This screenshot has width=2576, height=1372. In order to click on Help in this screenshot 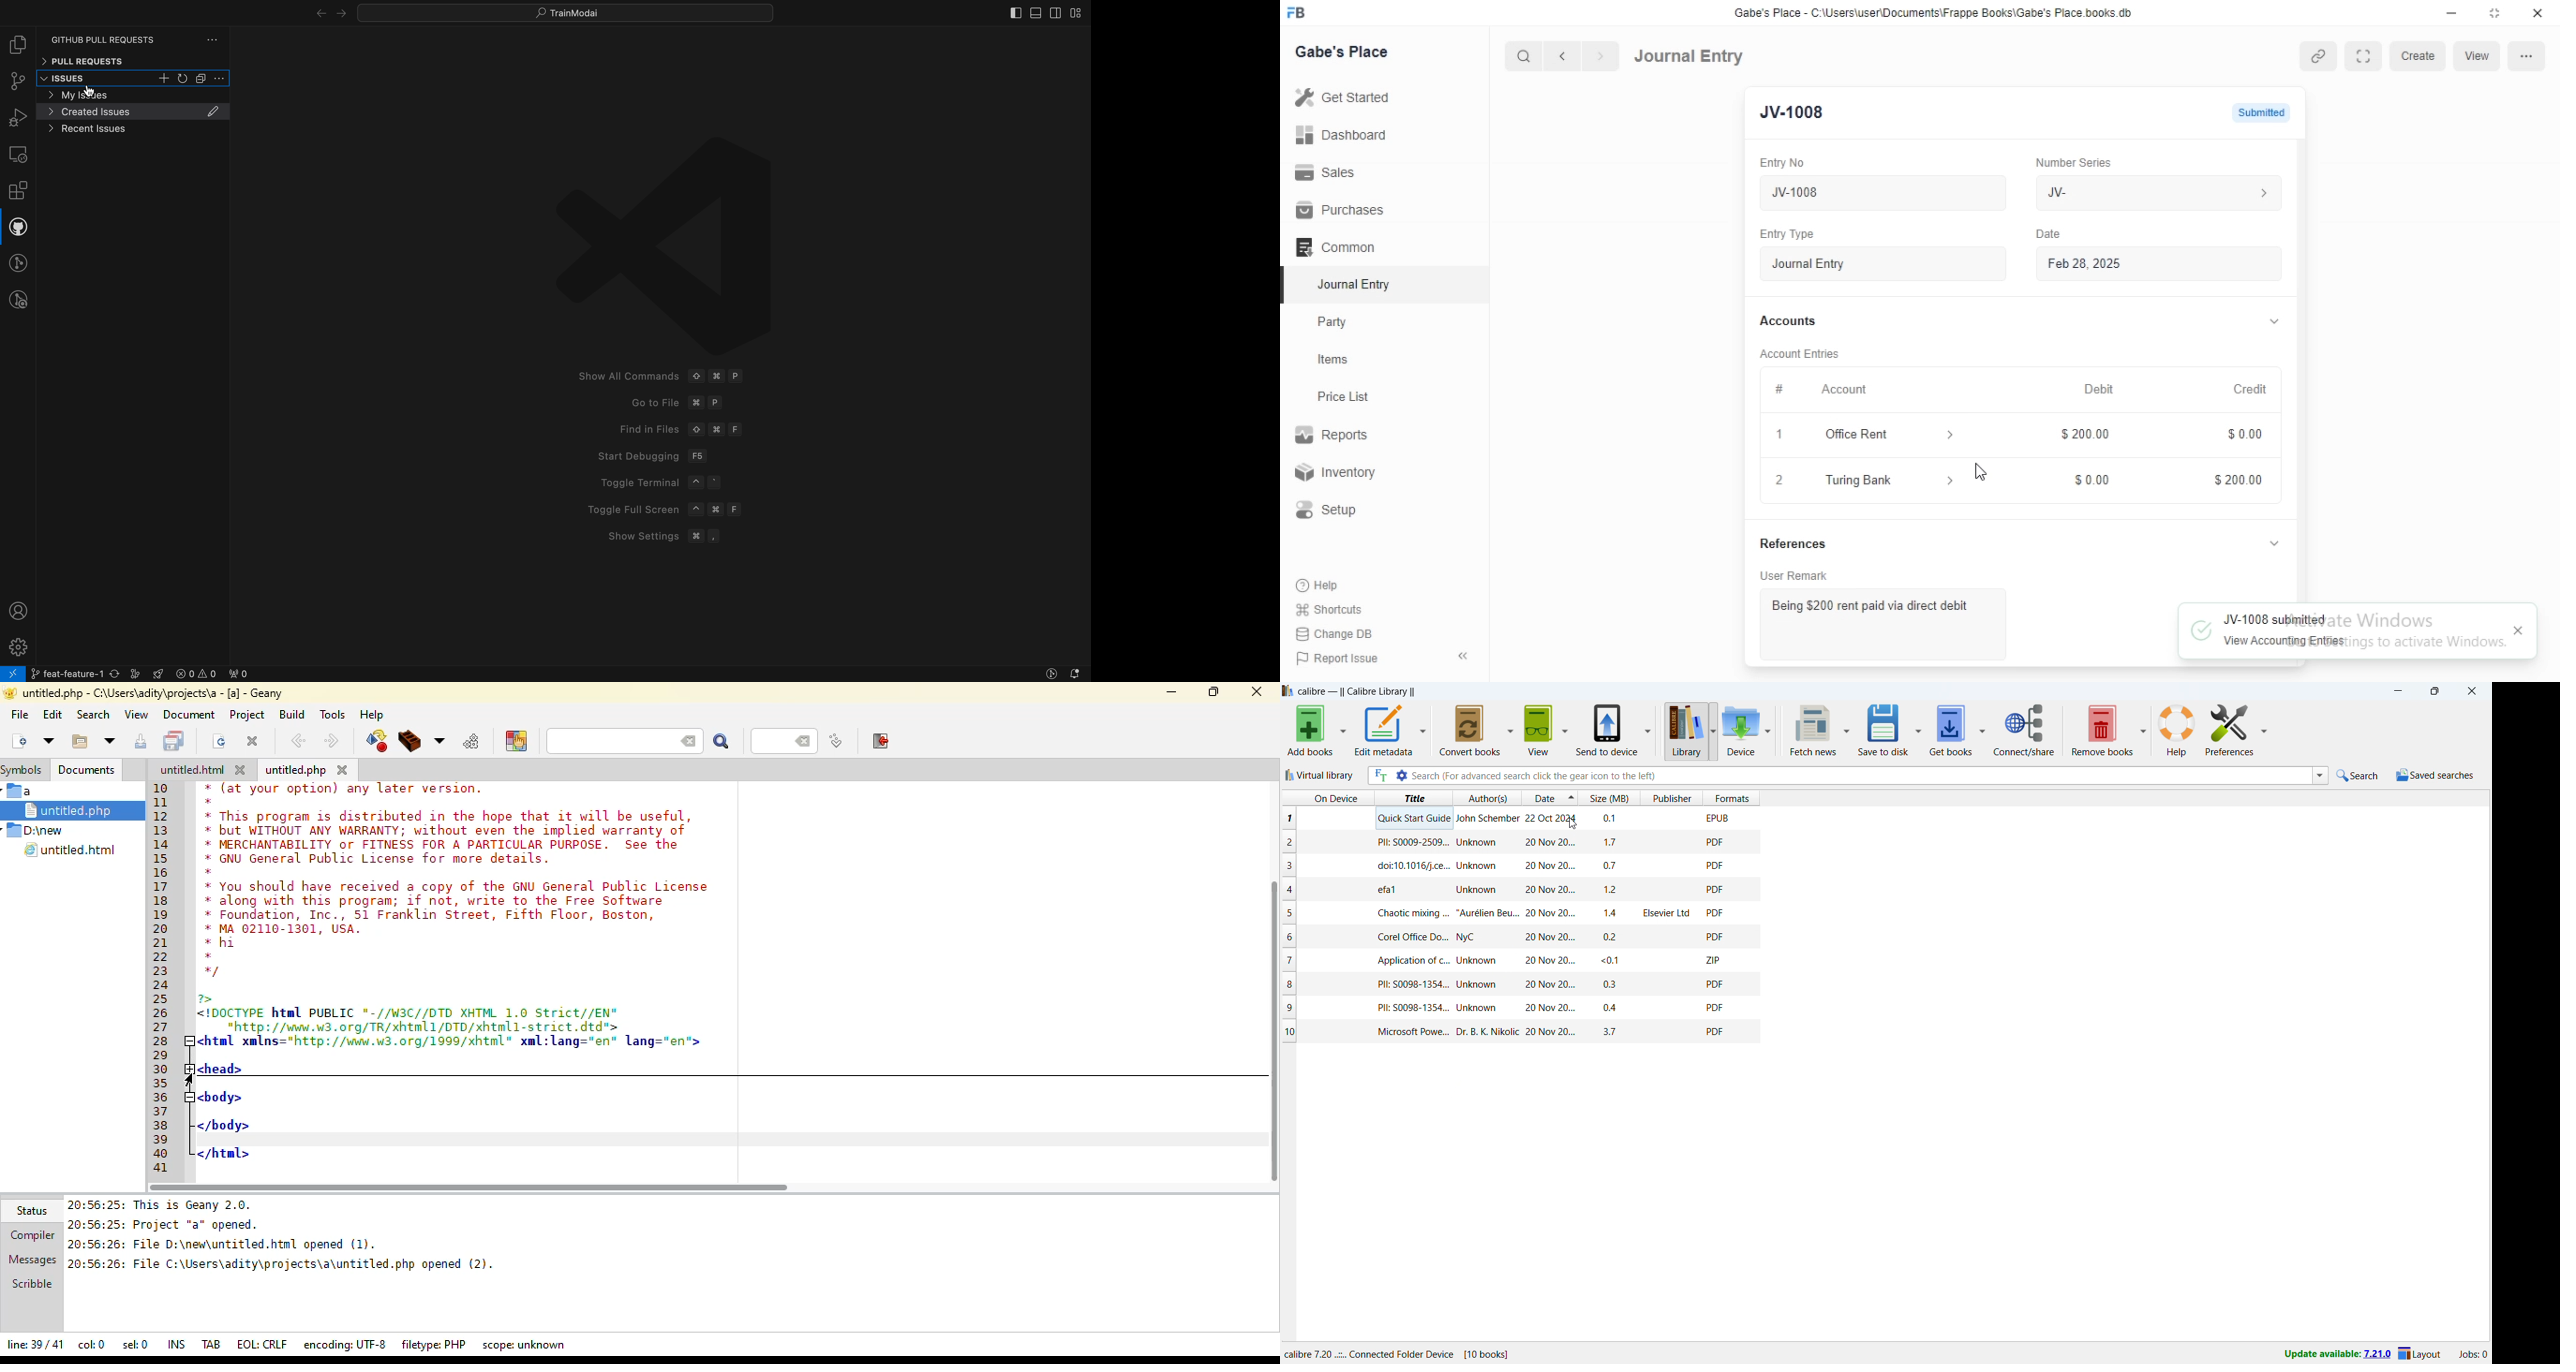, I will do `click(1321, 585)`.